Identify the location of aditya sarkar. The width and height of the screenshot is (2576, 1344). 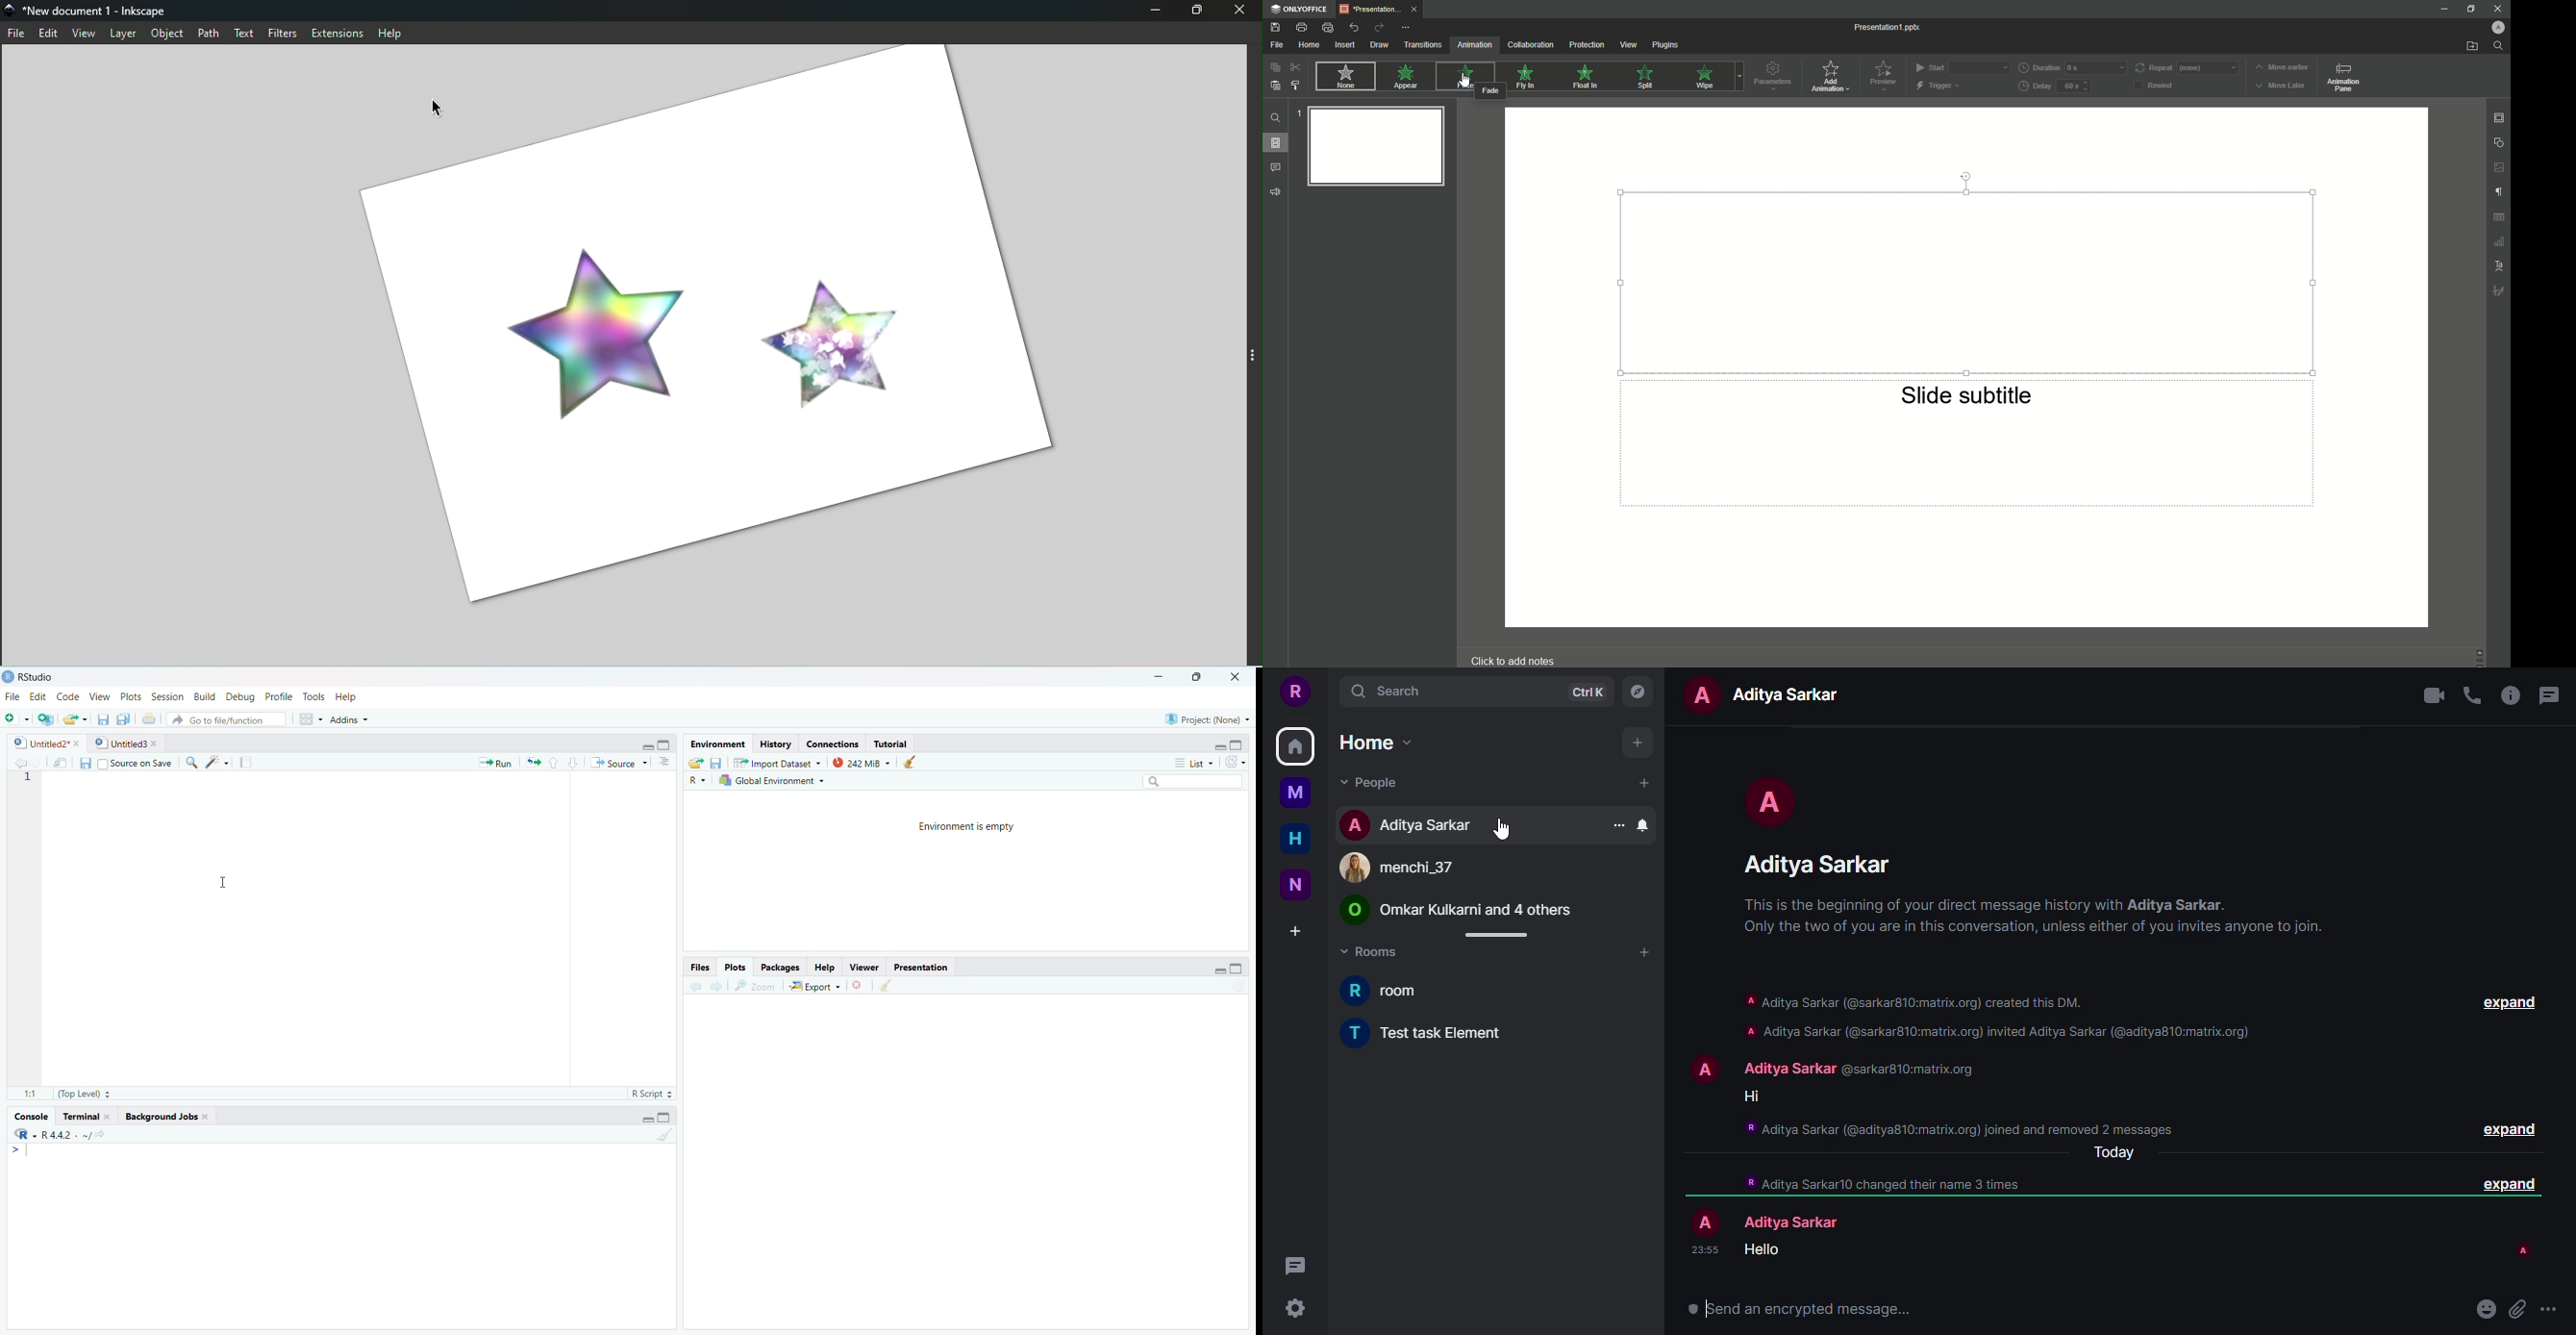
(1409, 825).